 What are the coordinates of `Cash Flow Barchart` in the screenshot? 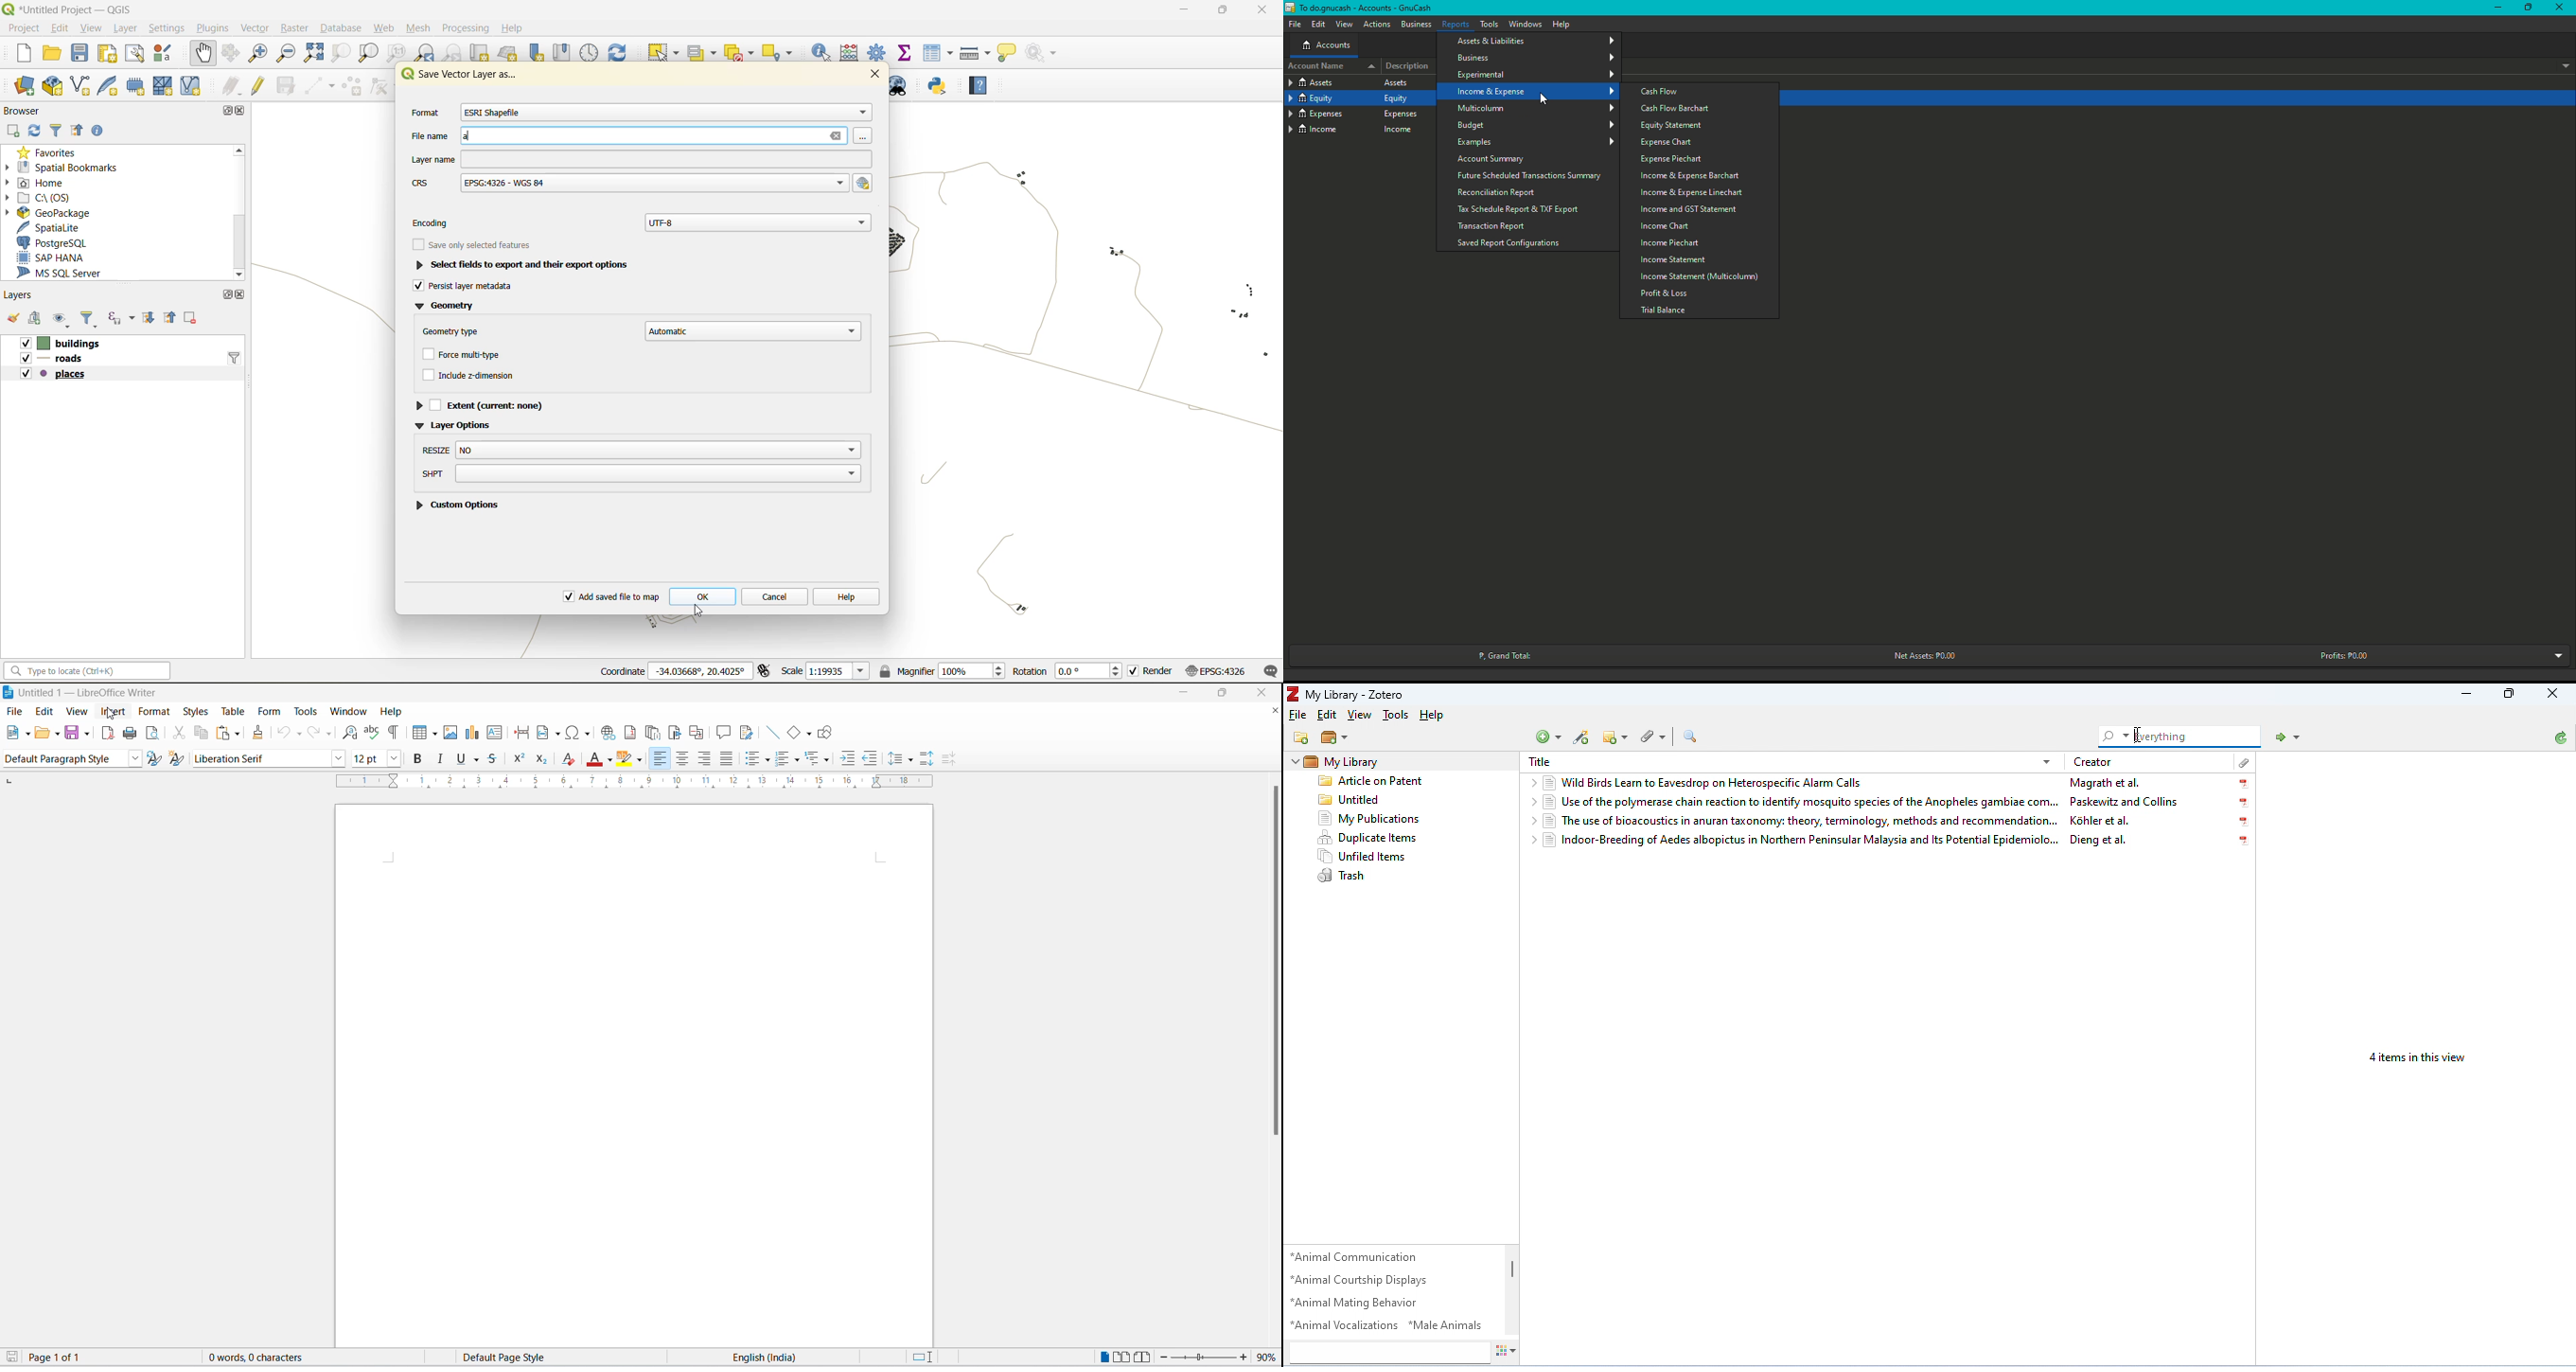 It's located at (1682, 109).